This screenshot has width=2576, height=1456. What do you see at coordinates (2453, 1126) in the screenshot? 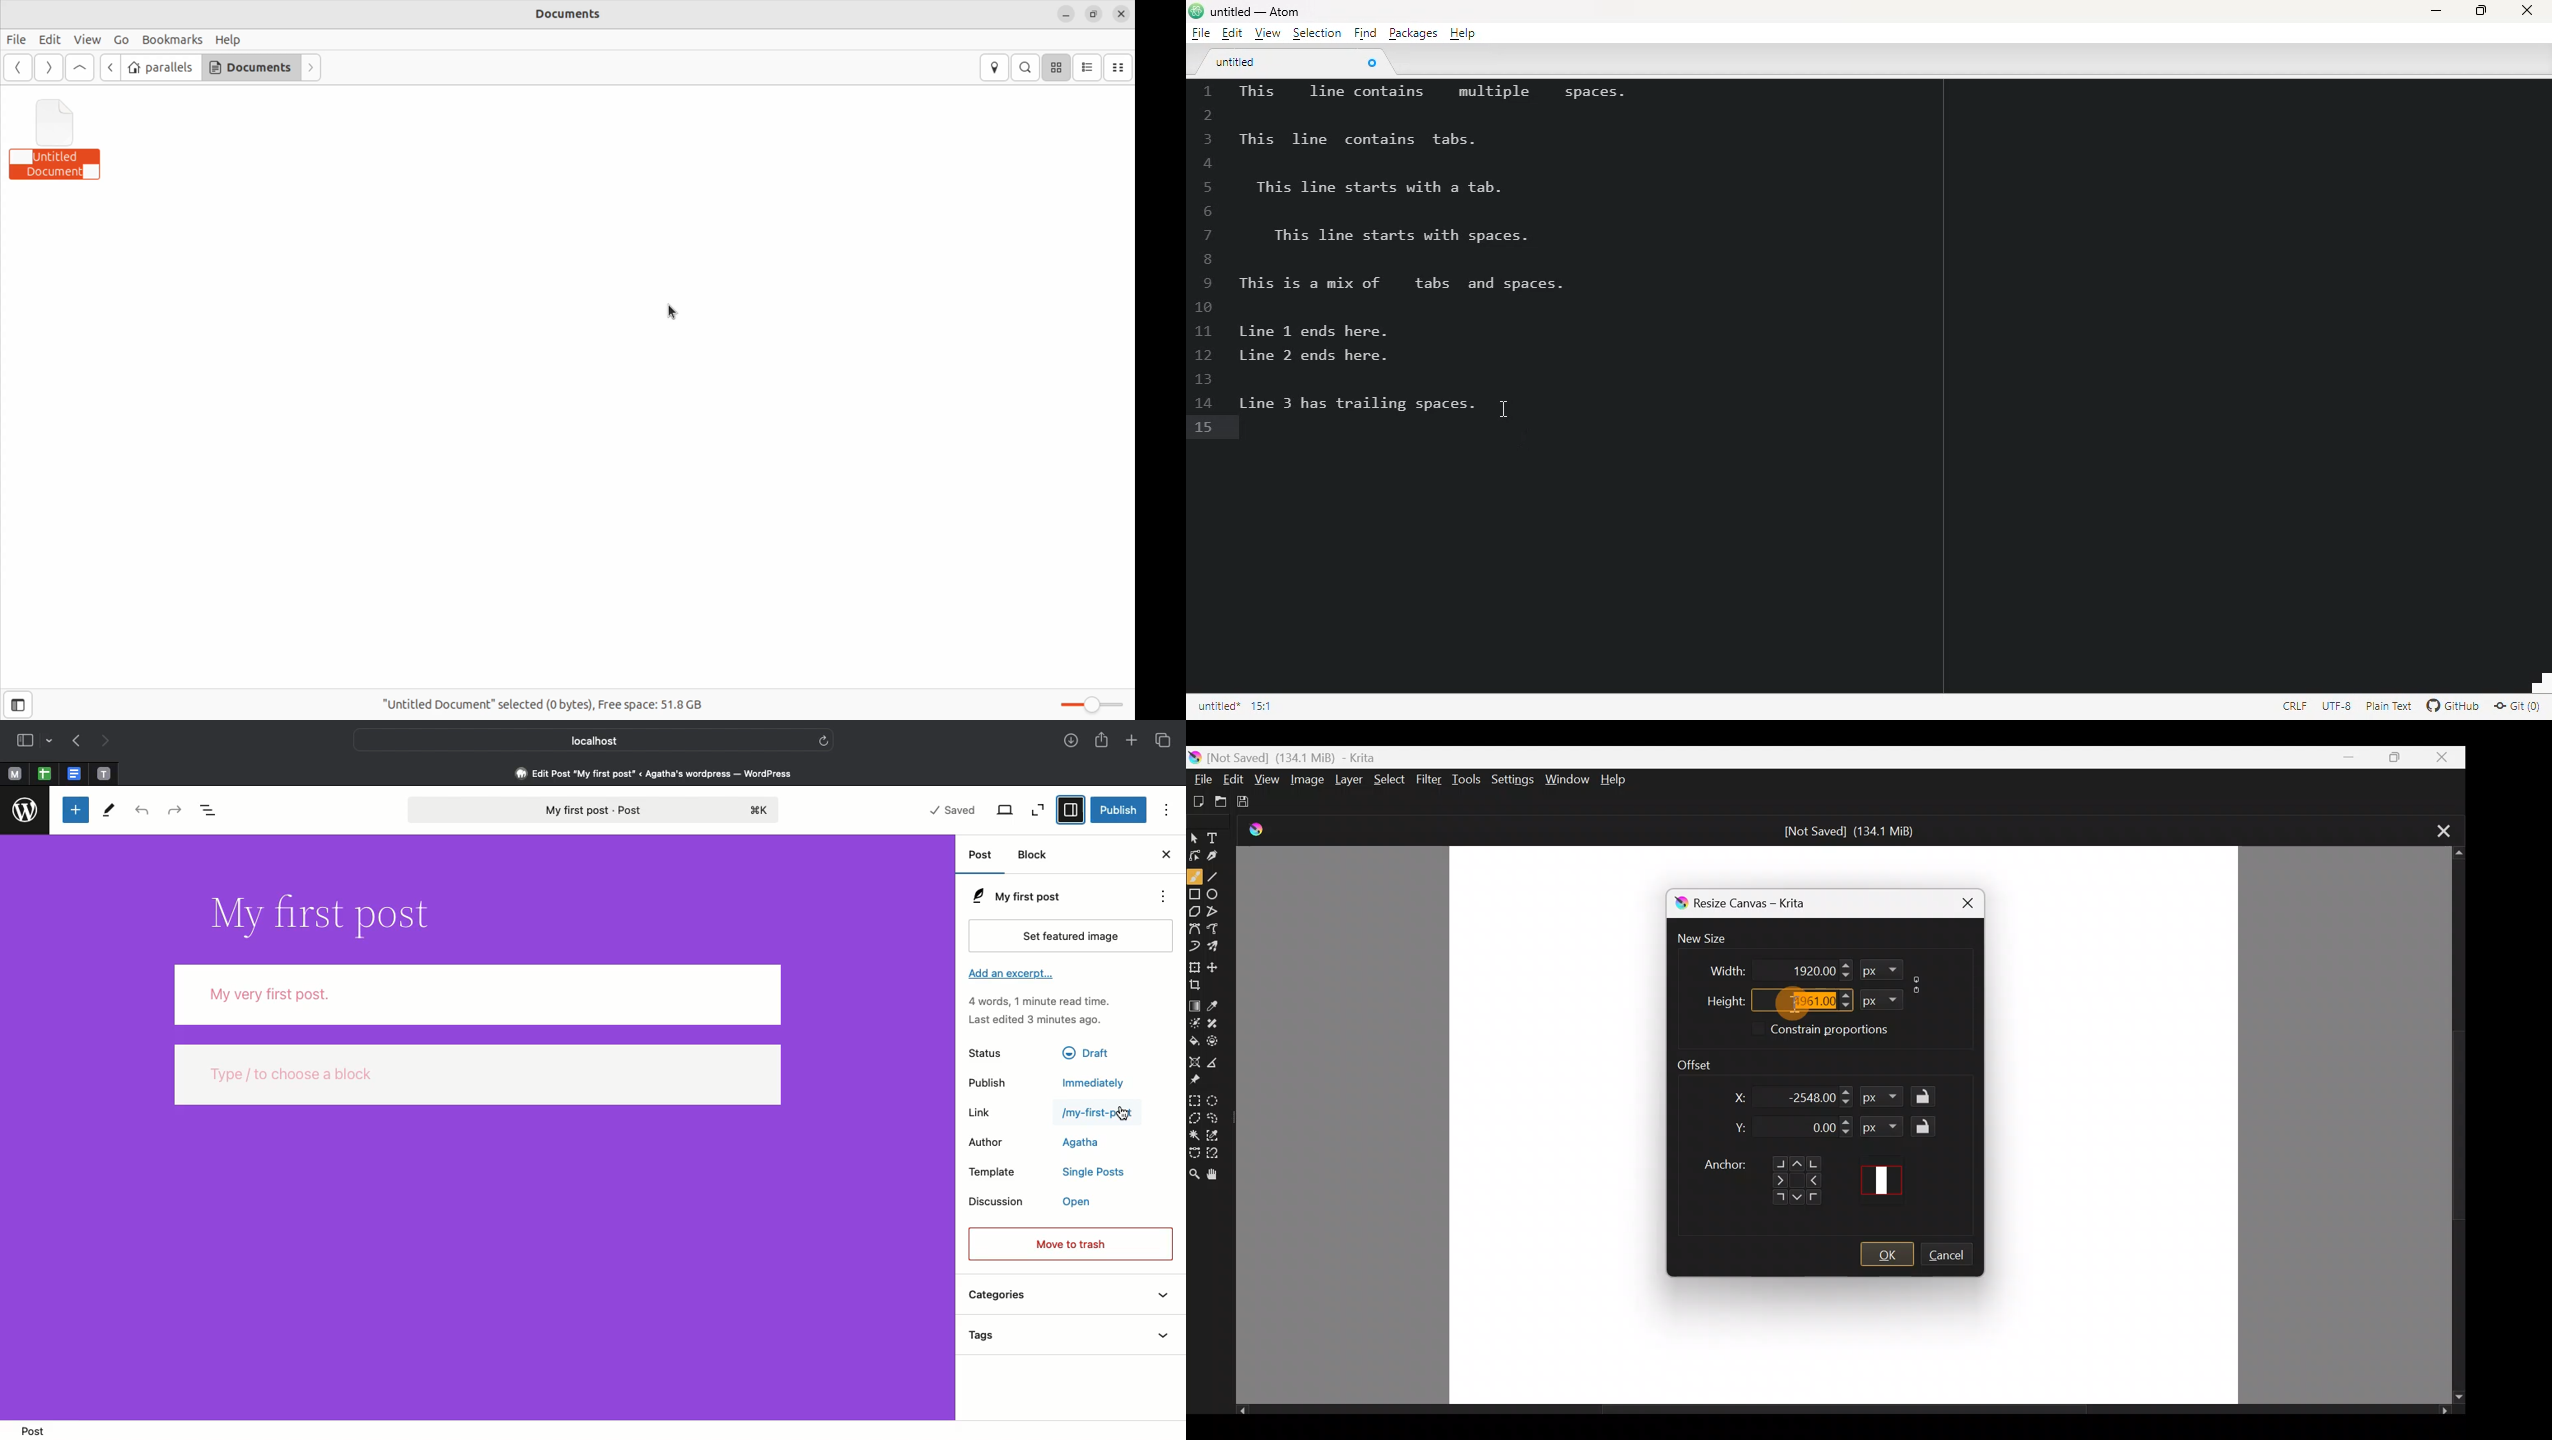
I see `Scroll bar` at bounding box center [2453, 1126].